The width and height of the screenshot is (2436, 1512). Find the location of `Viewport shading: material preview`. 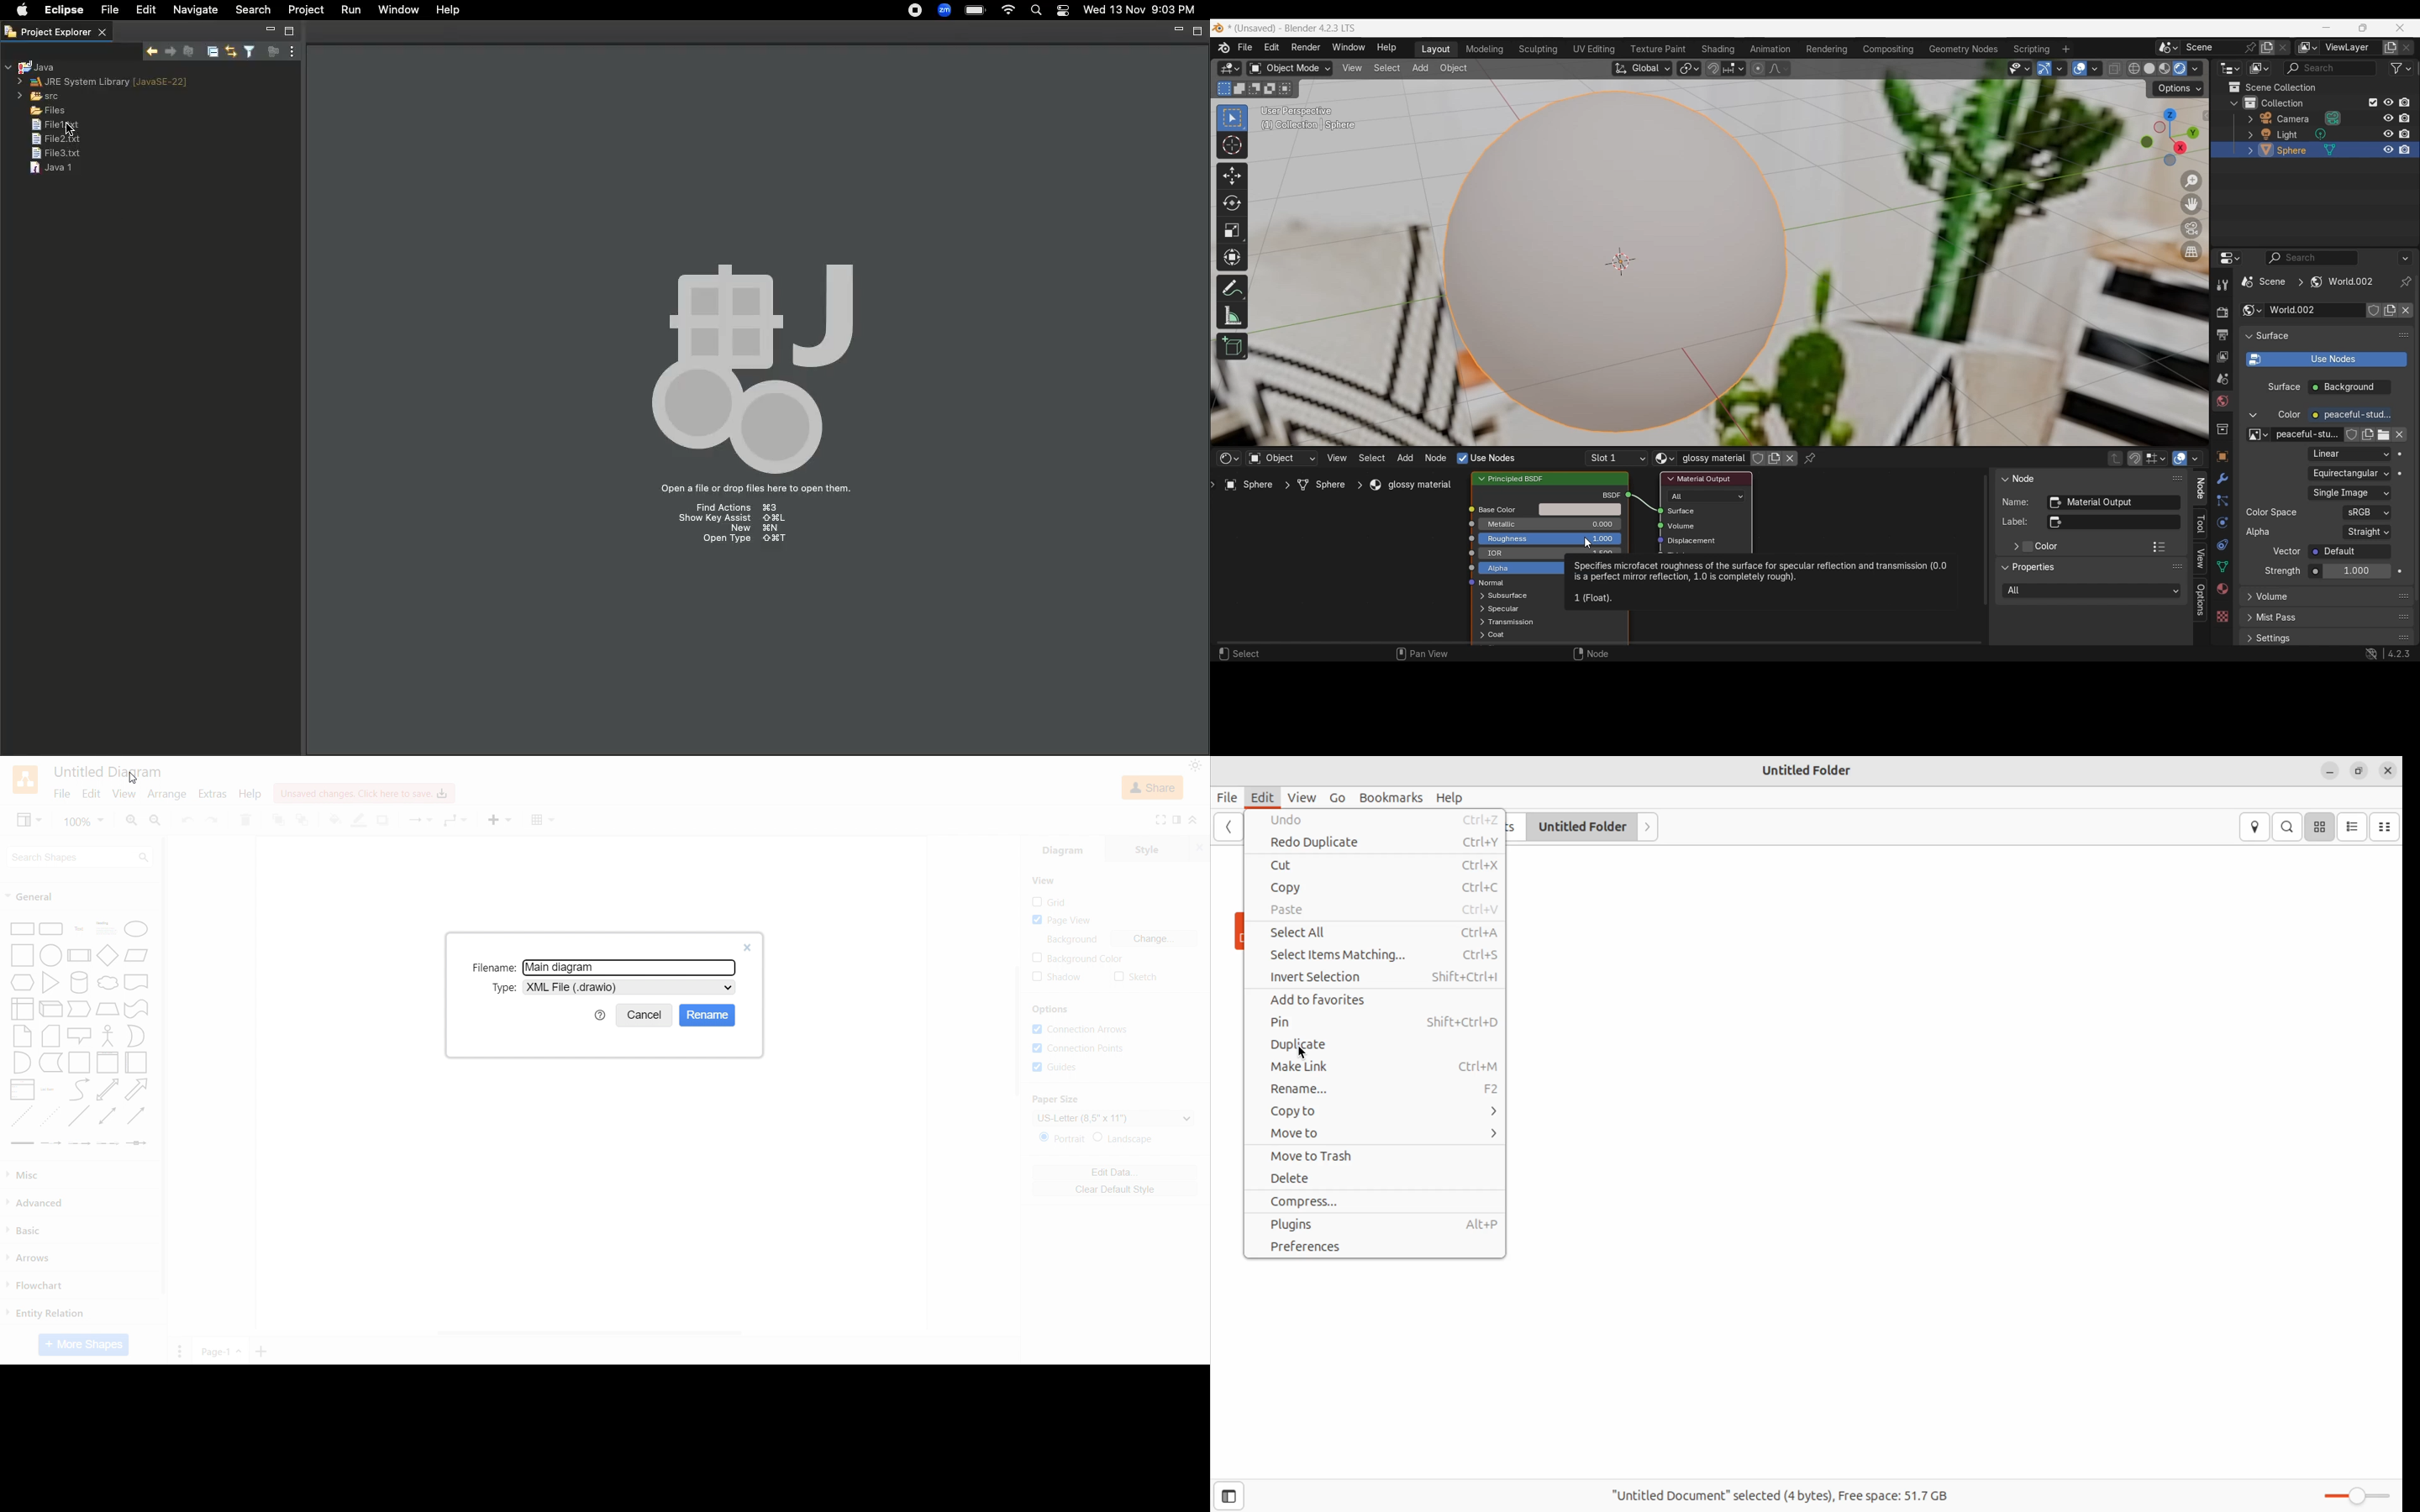

Viewport shading: material preview is located at coordinates (2165, 69).